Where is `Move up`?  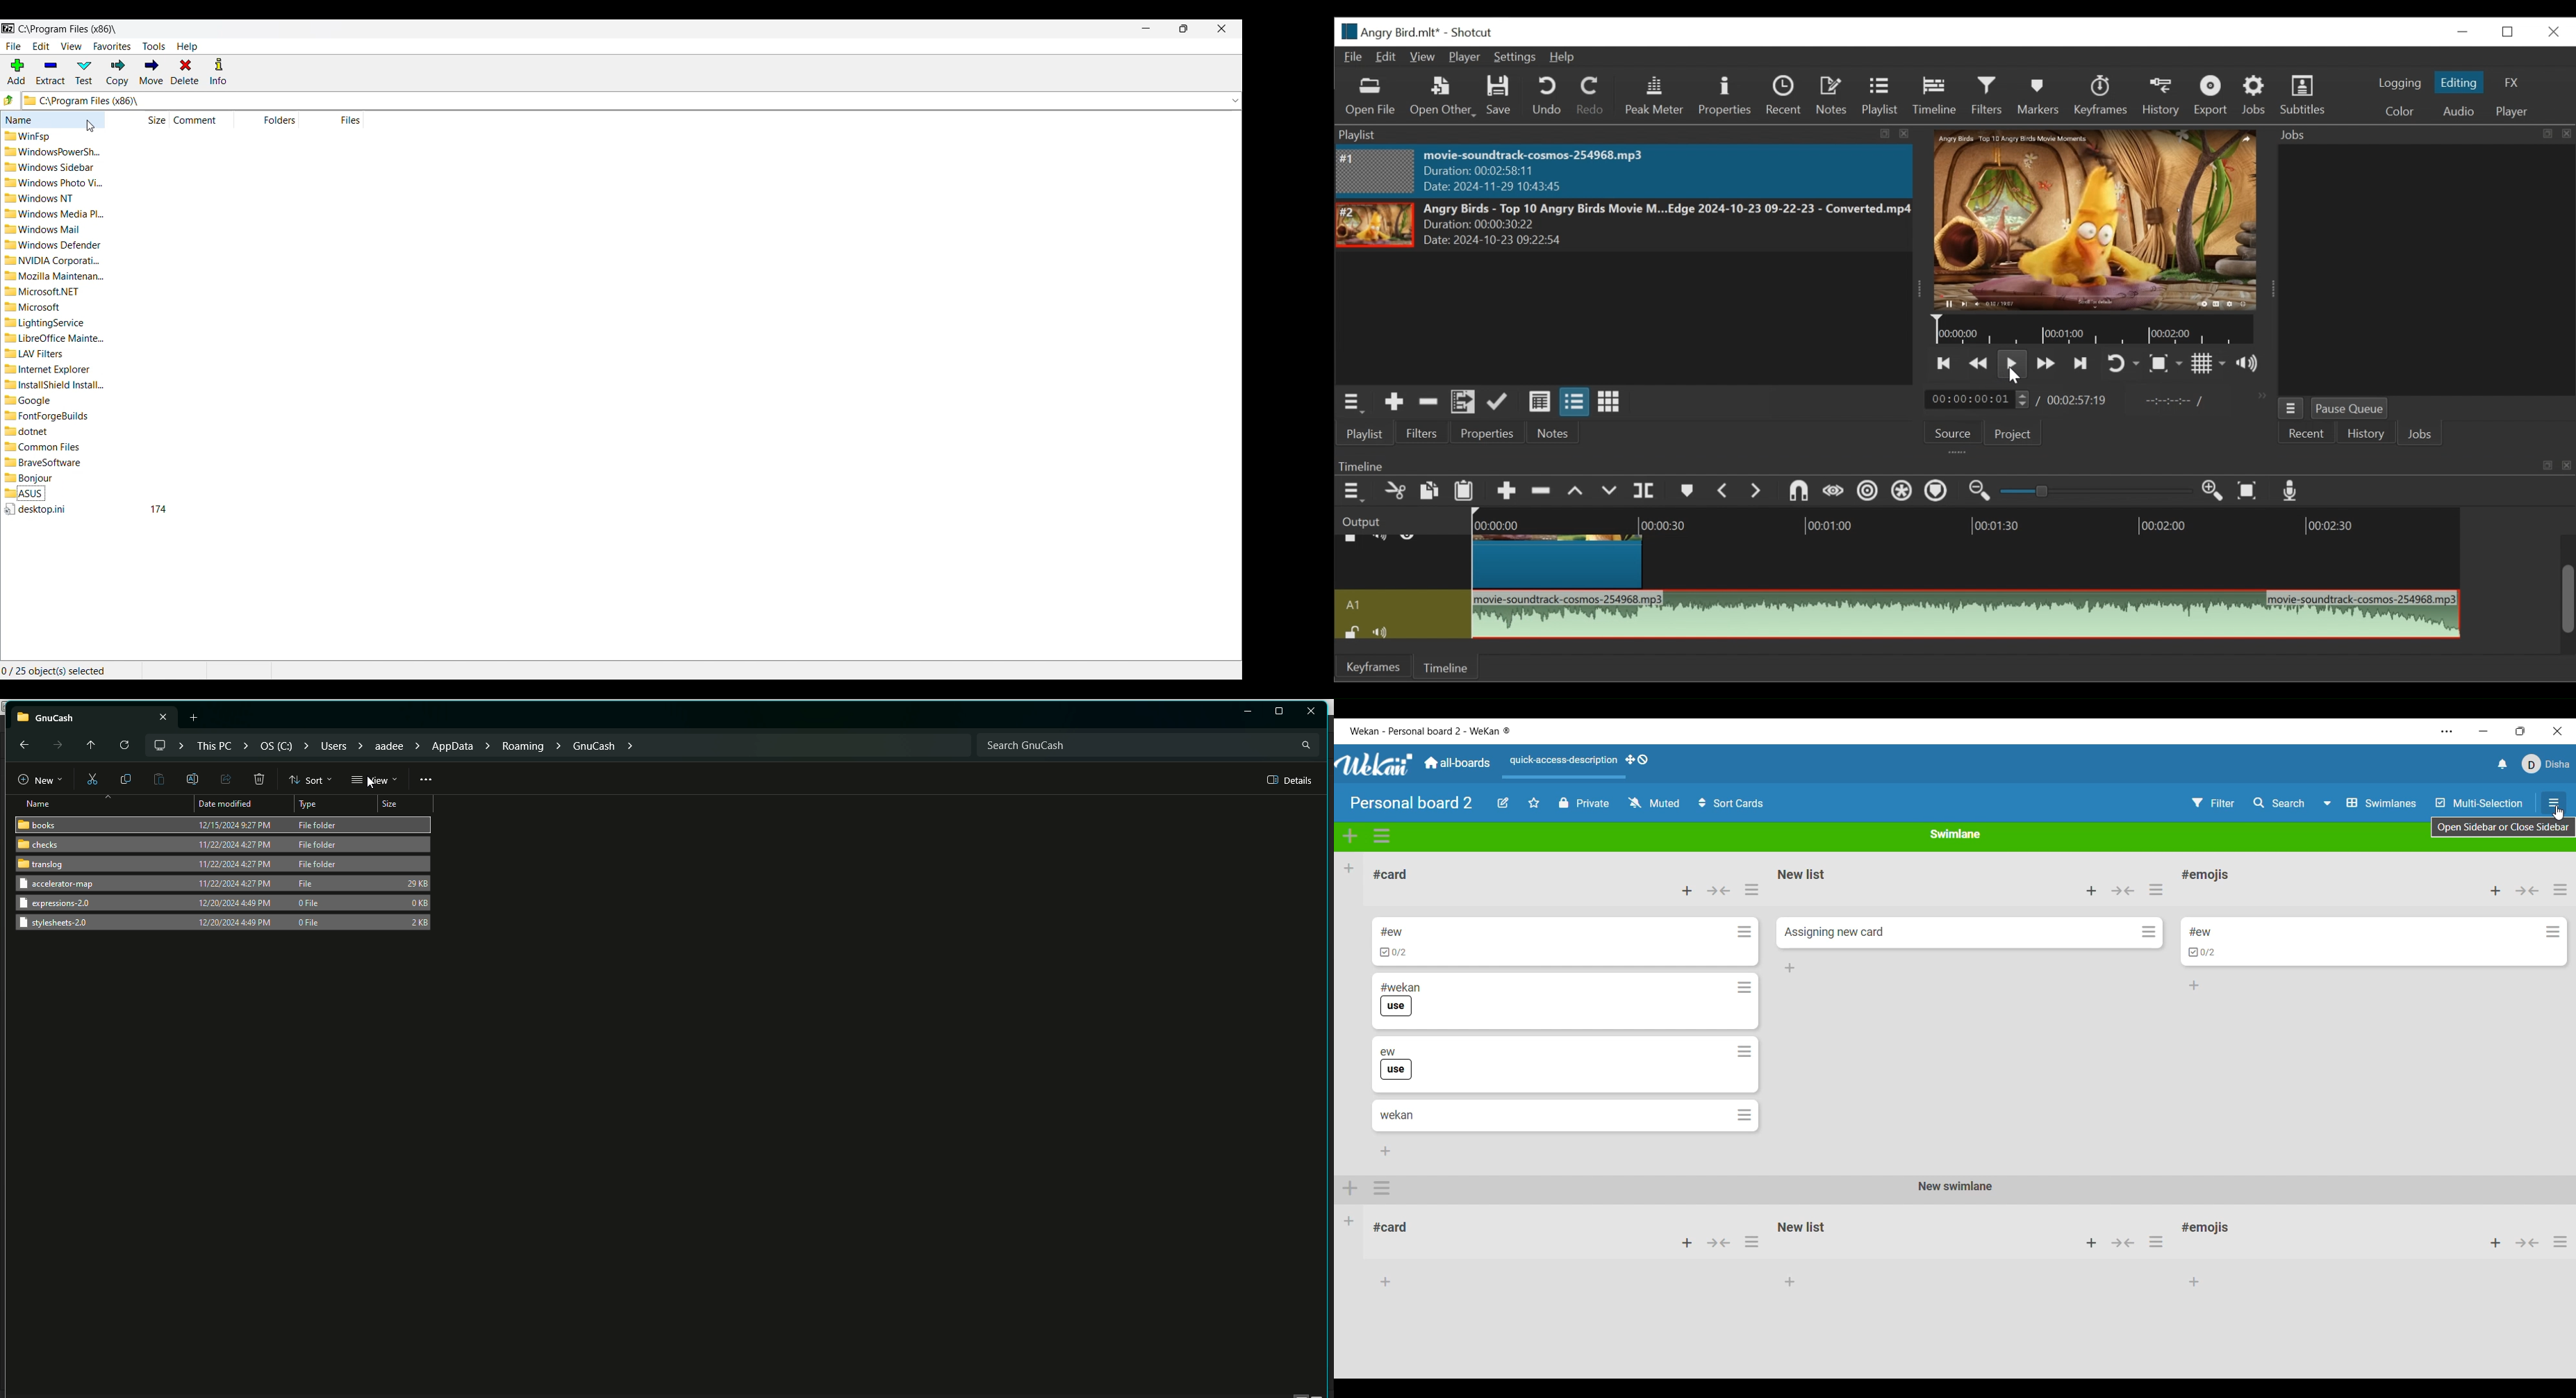 Move up is located at coordinates (88, 743).